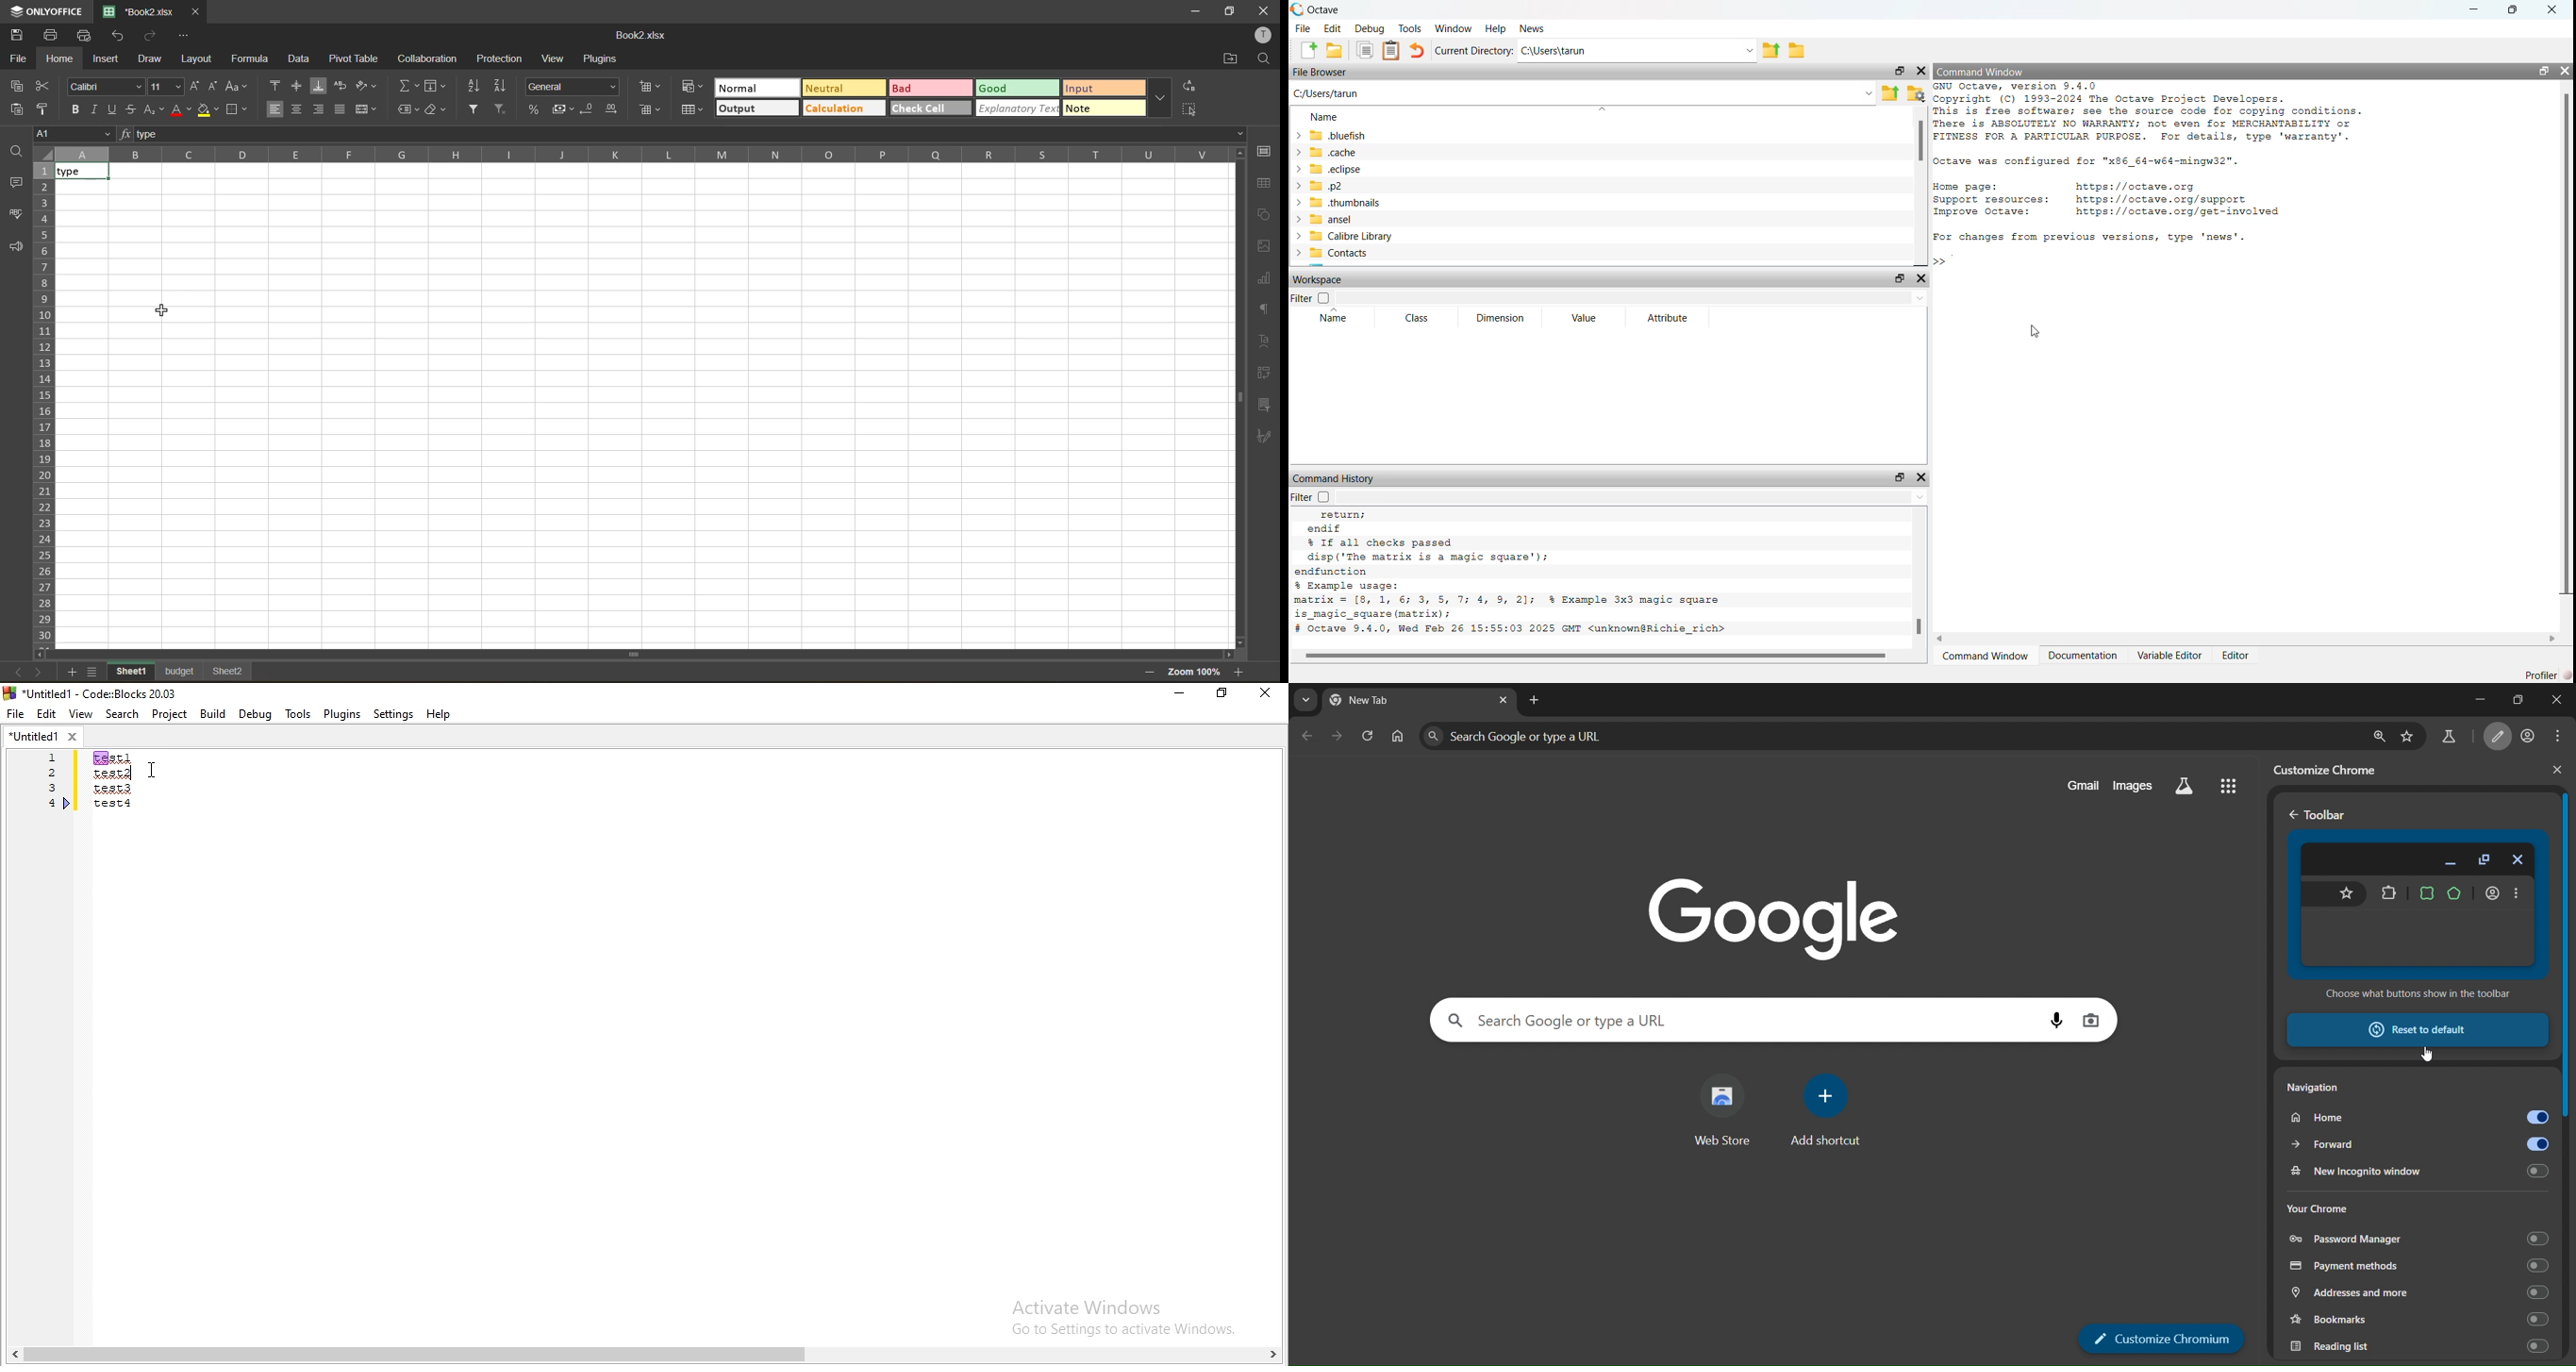 The height and width of the screenshot is (1372, 2576). Describe the element at coordinates (536, 109) in the screenshot. I see `percent` at that location.